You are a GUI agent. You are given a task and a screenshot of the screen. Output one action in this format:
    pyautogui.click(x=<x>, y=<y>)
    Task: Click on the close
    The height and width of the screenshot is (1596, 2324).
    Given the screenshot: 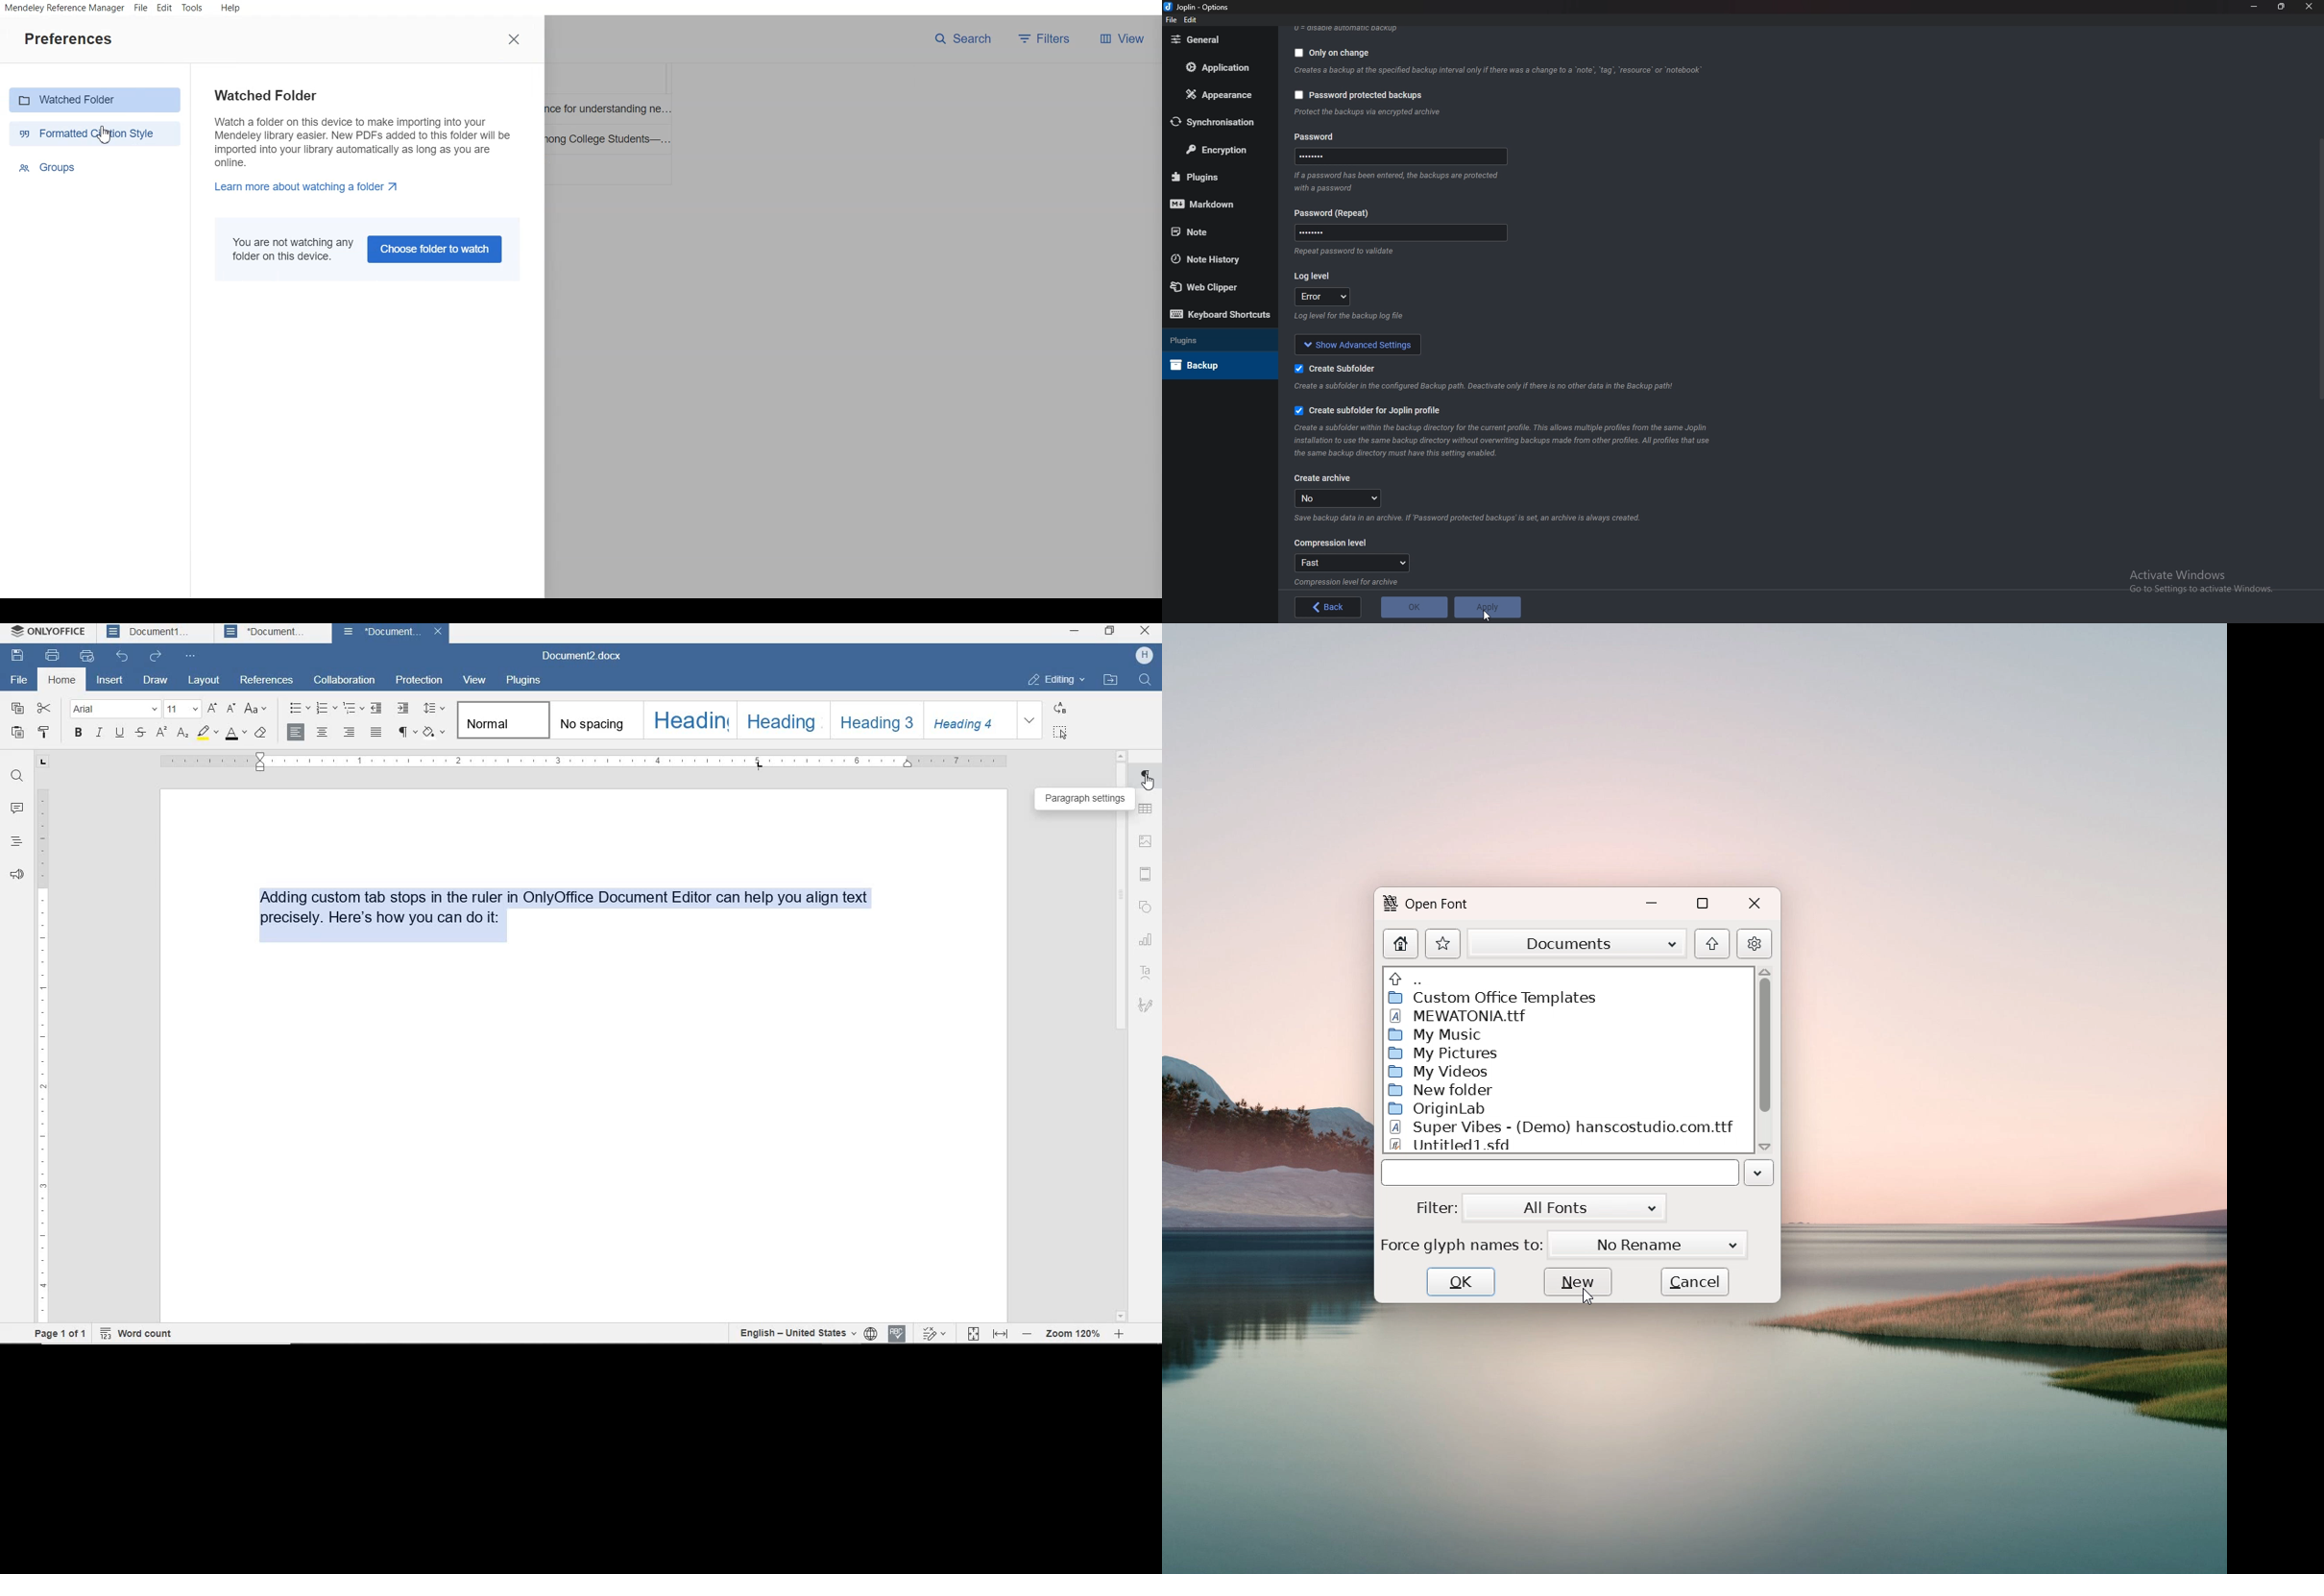 What is the action you would take?
    pyautogui.click(x=2311, y=6)
    